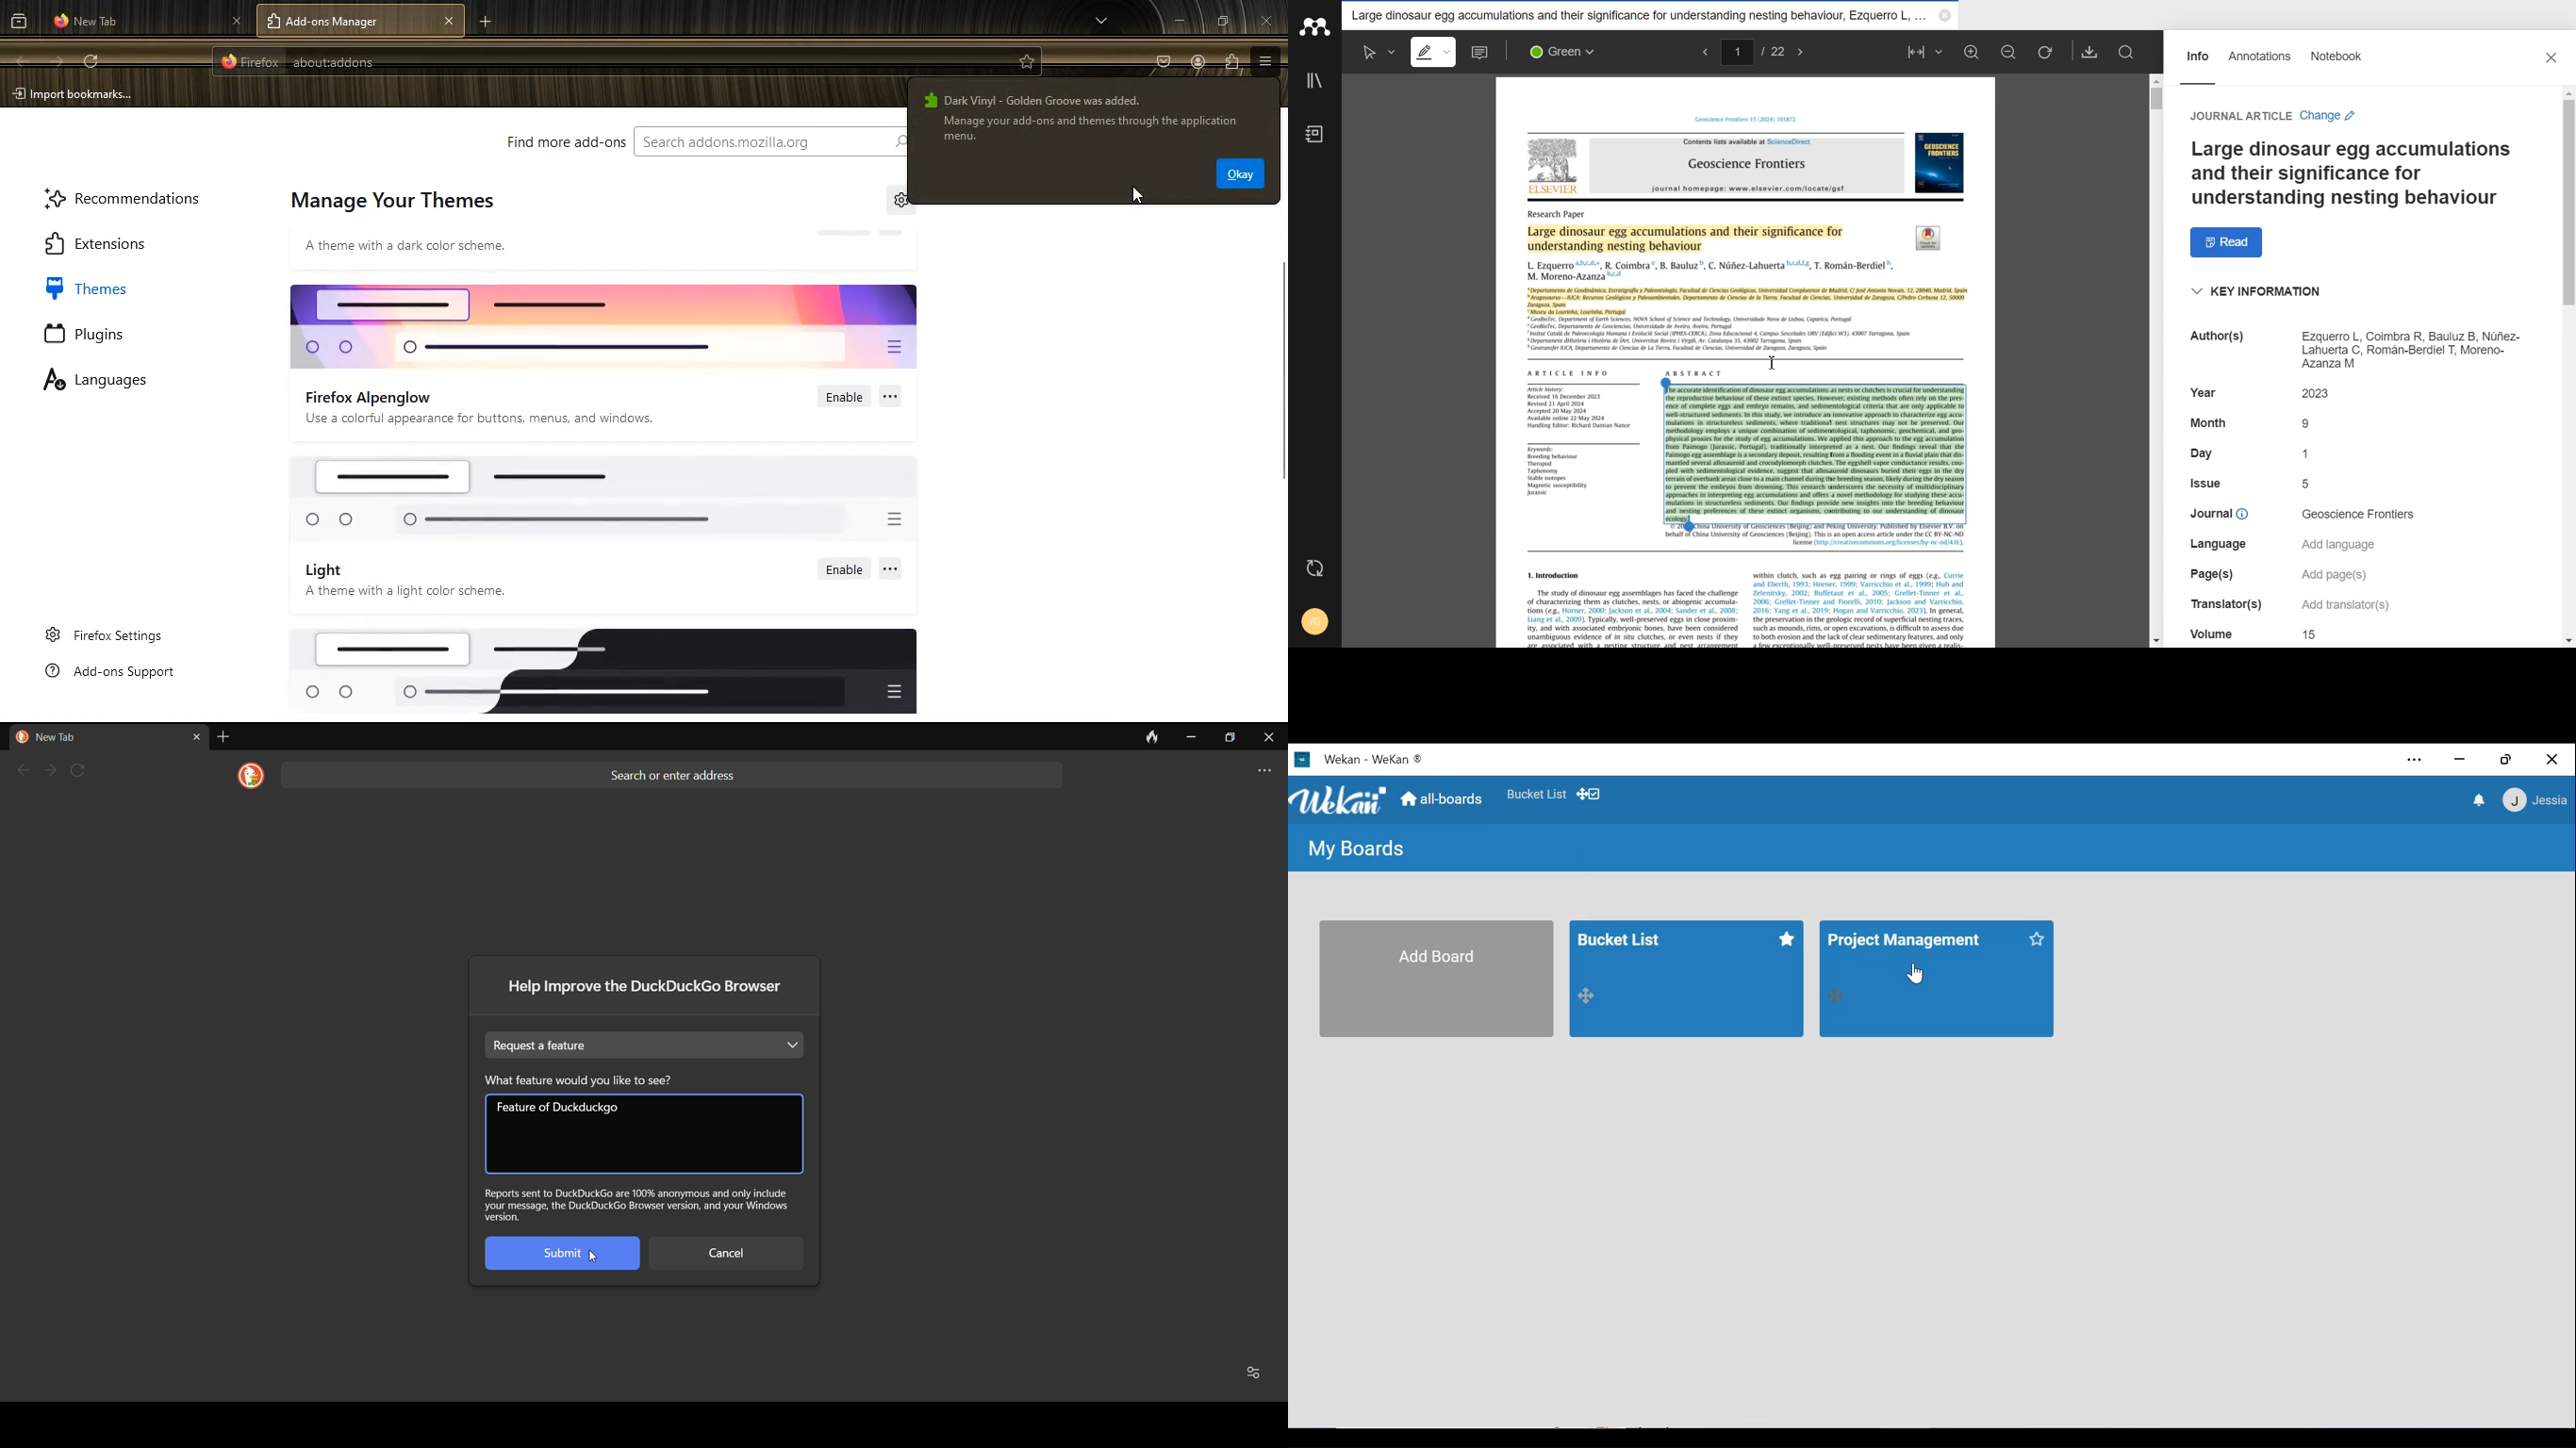 The image size is (2576, 1456). I want to click on Close folder, so click(1945, 17).